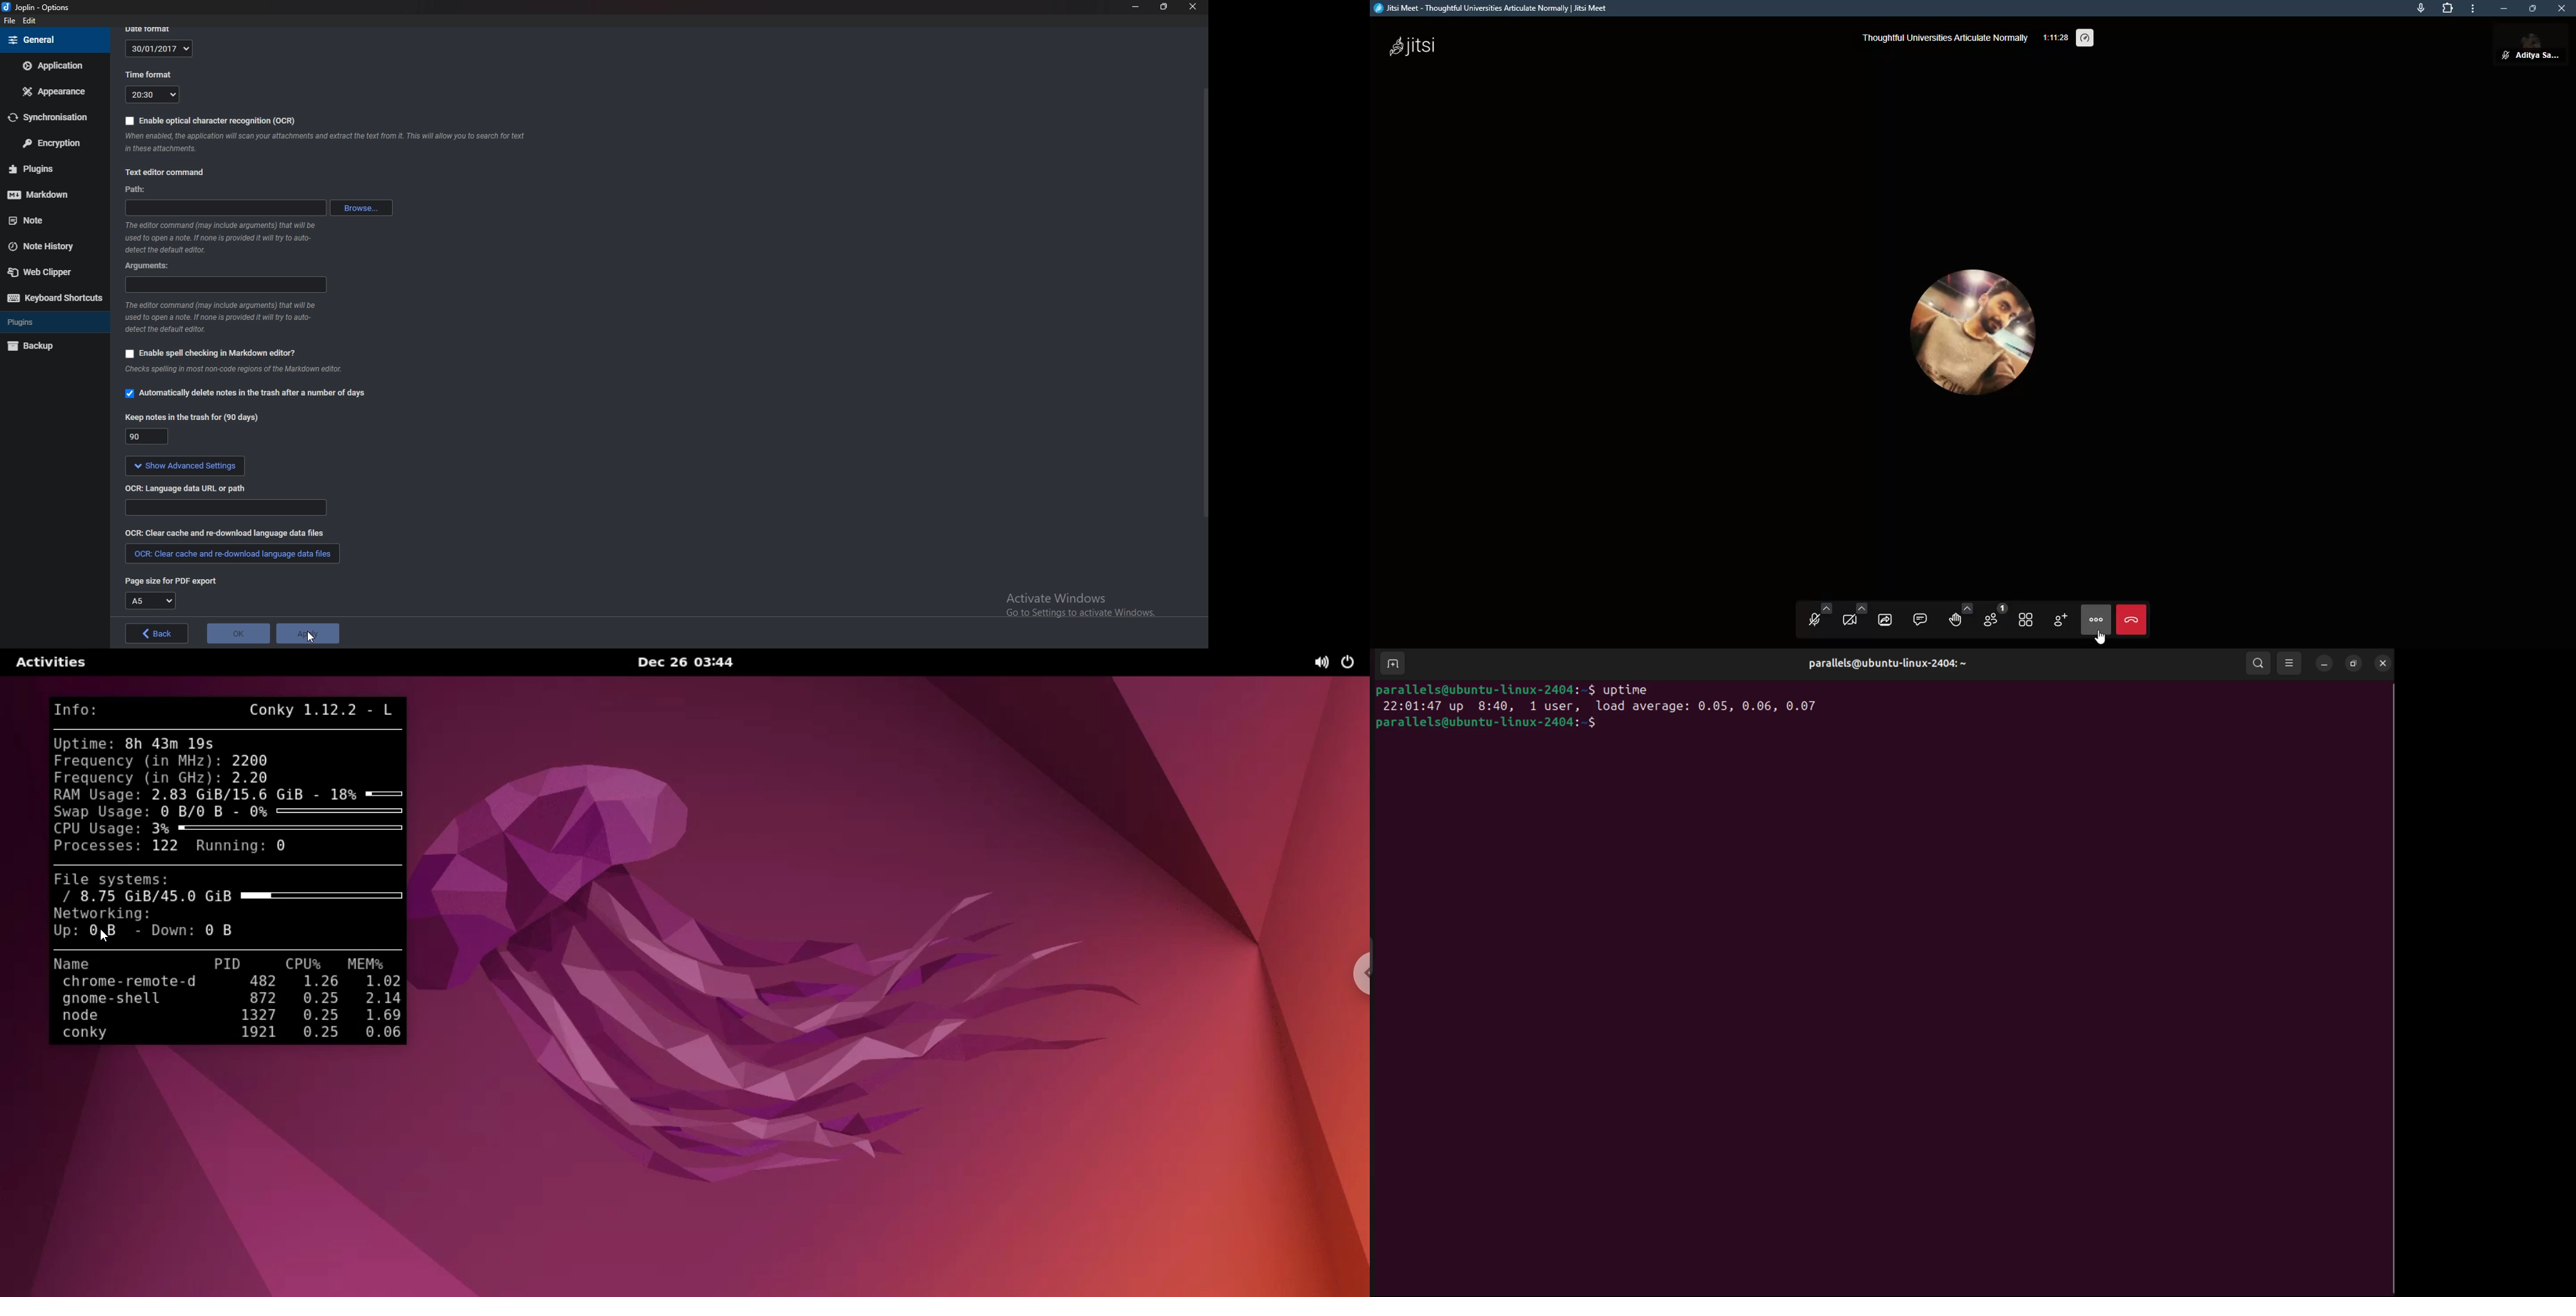 Image resolution: width=2576 pixels, height=1316 pixels. What do you see at coordinates (225, 209) in the screenshot?
I see `path` at bounding box center [225, 209].